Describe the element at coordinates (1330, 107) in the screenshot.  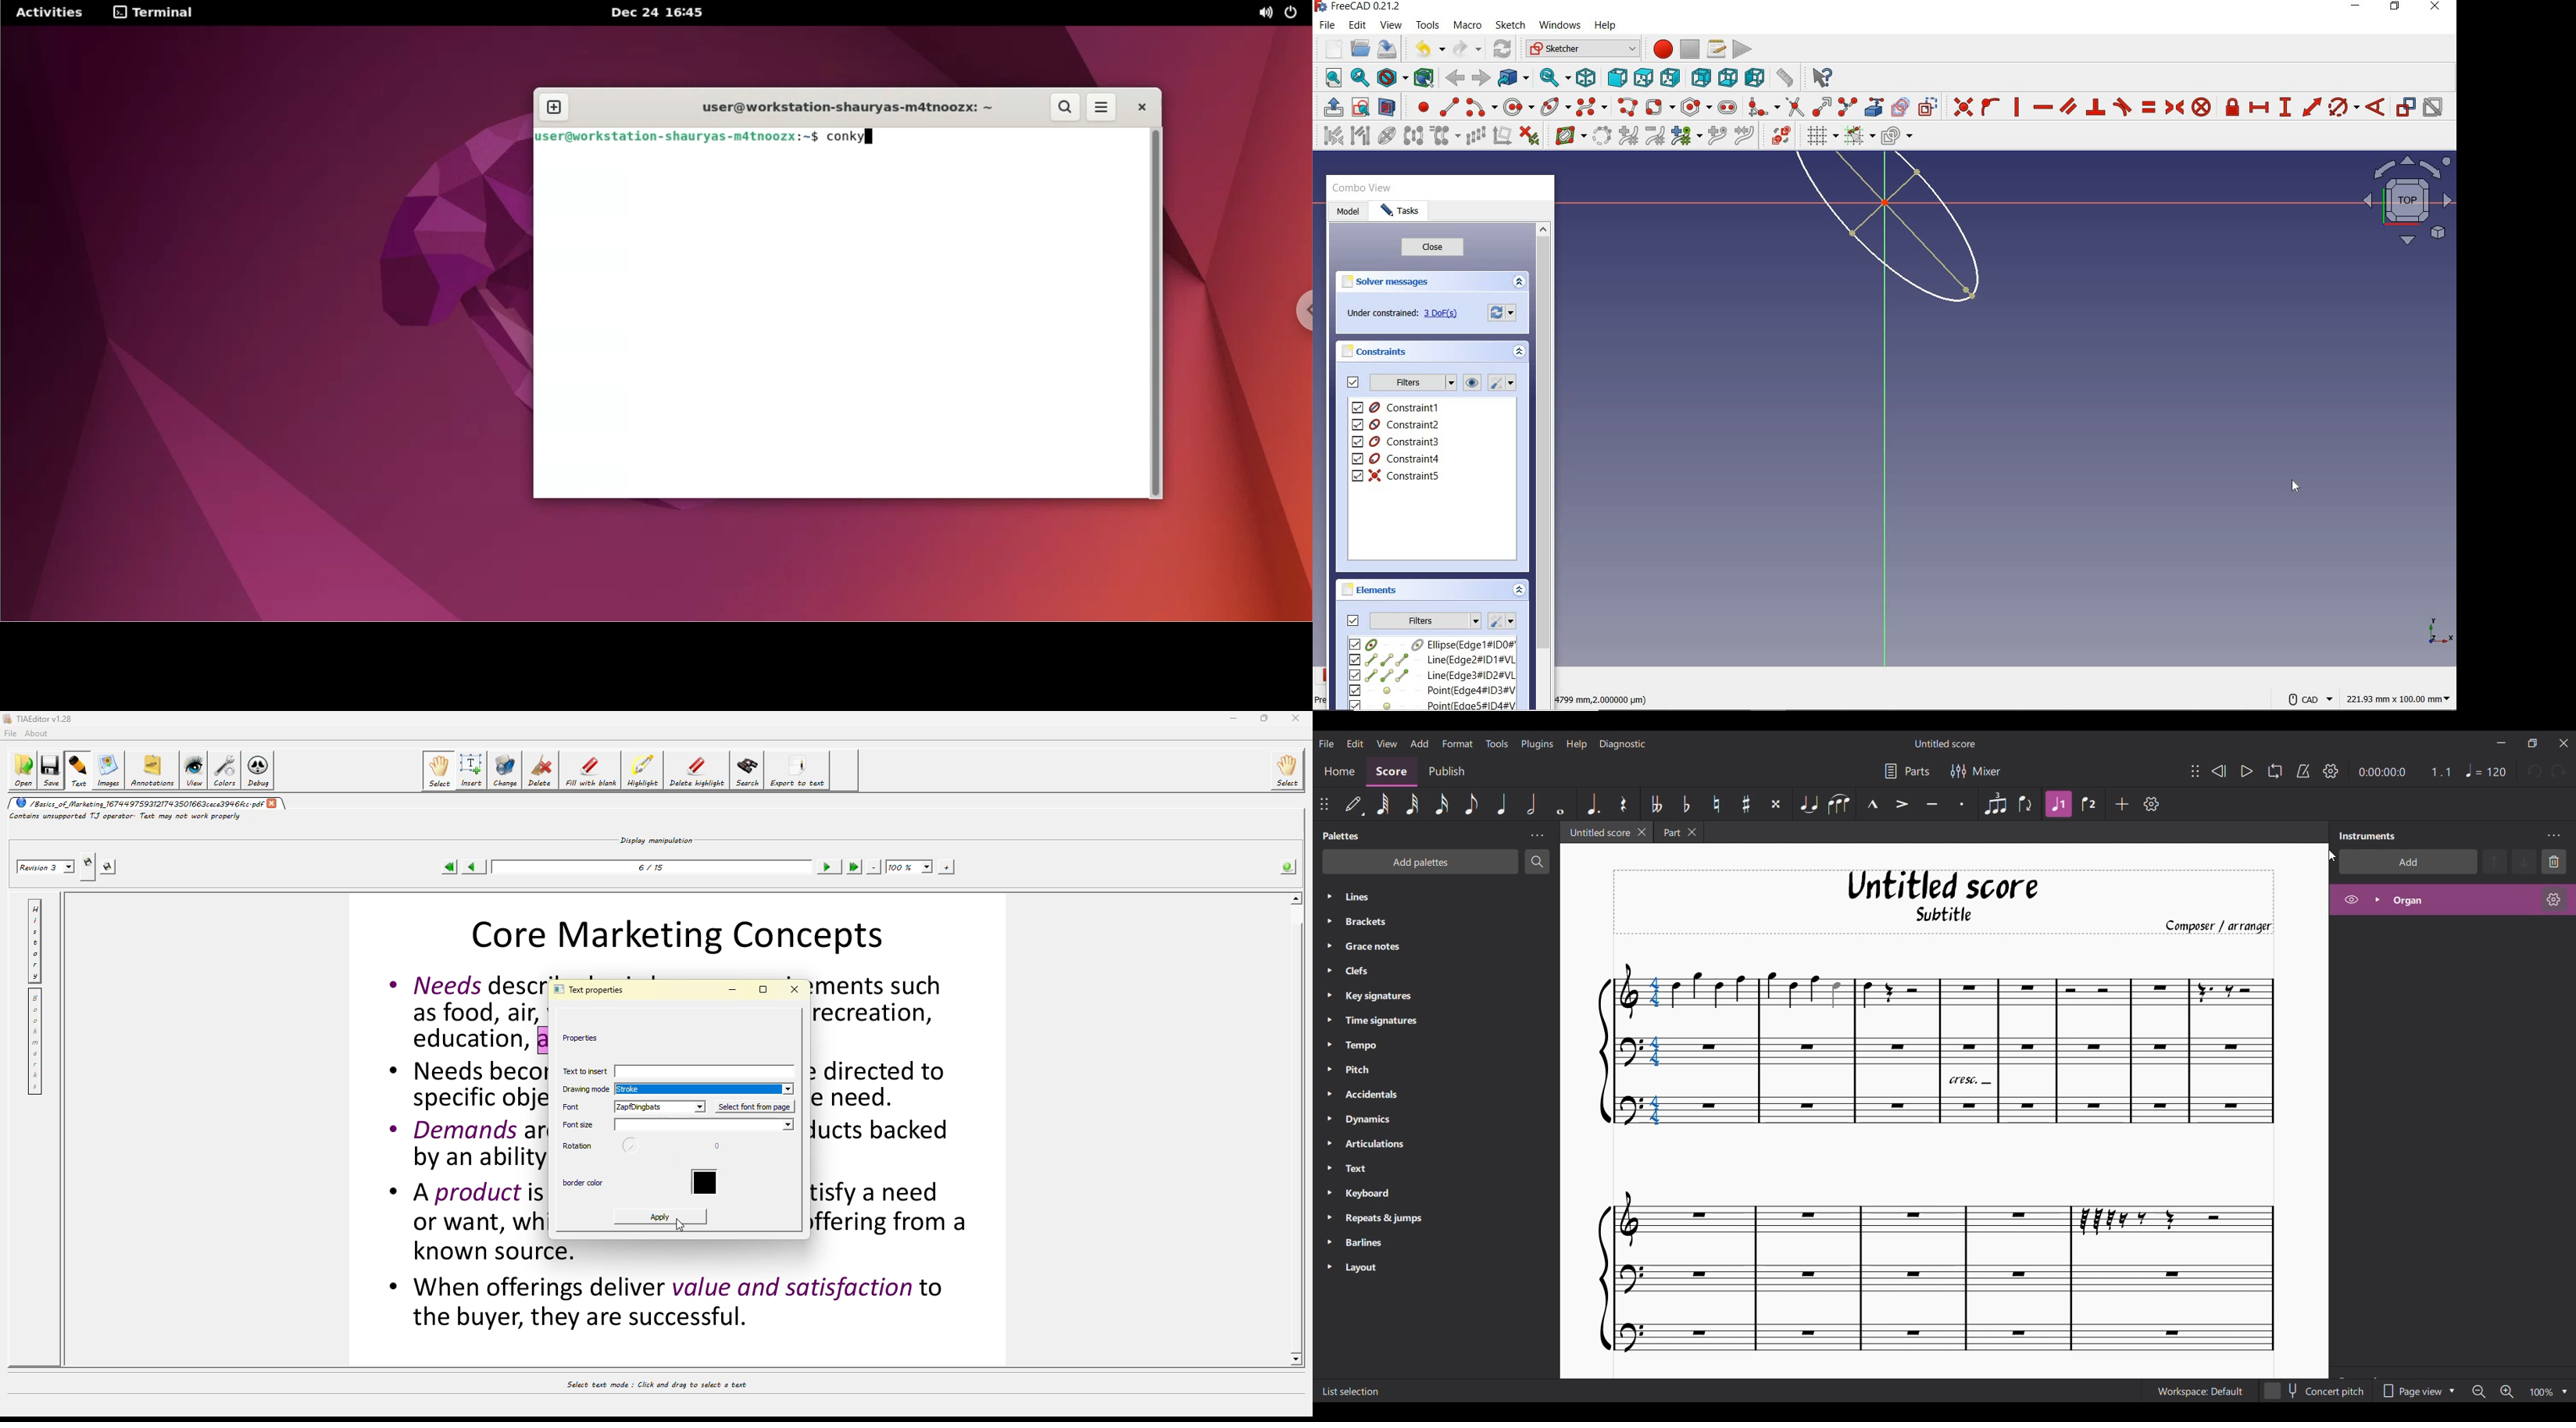
I see `leave sketch` at that location.